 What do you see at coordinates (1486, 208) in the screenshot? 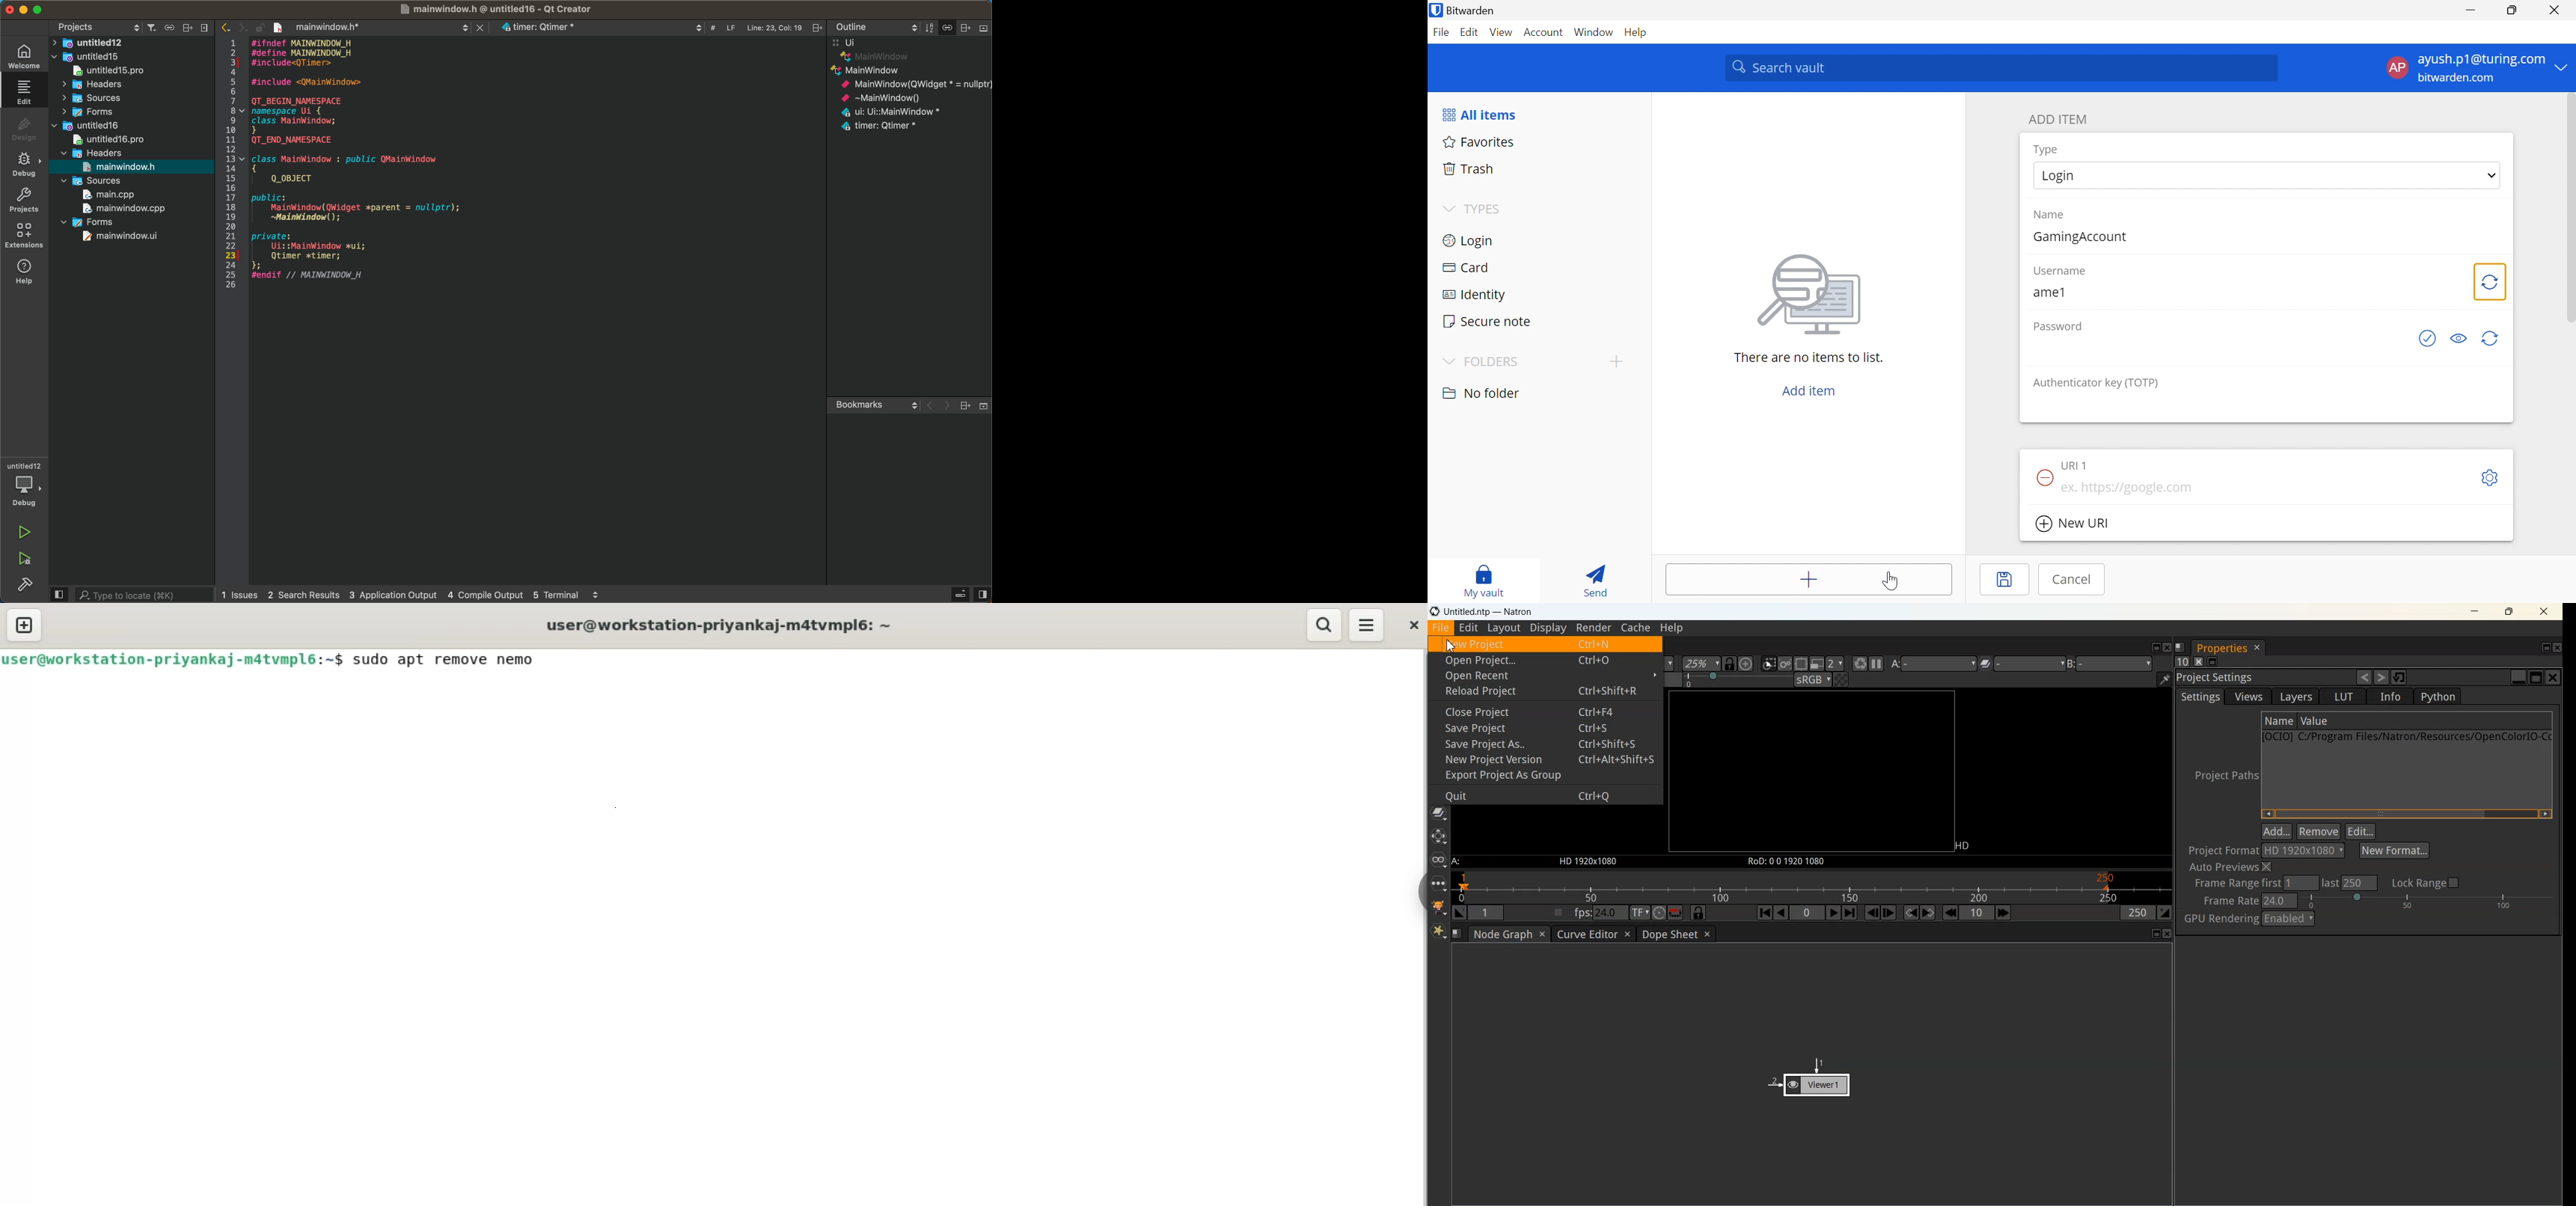
I see `TYPES` at bounding box center [1486, 208].